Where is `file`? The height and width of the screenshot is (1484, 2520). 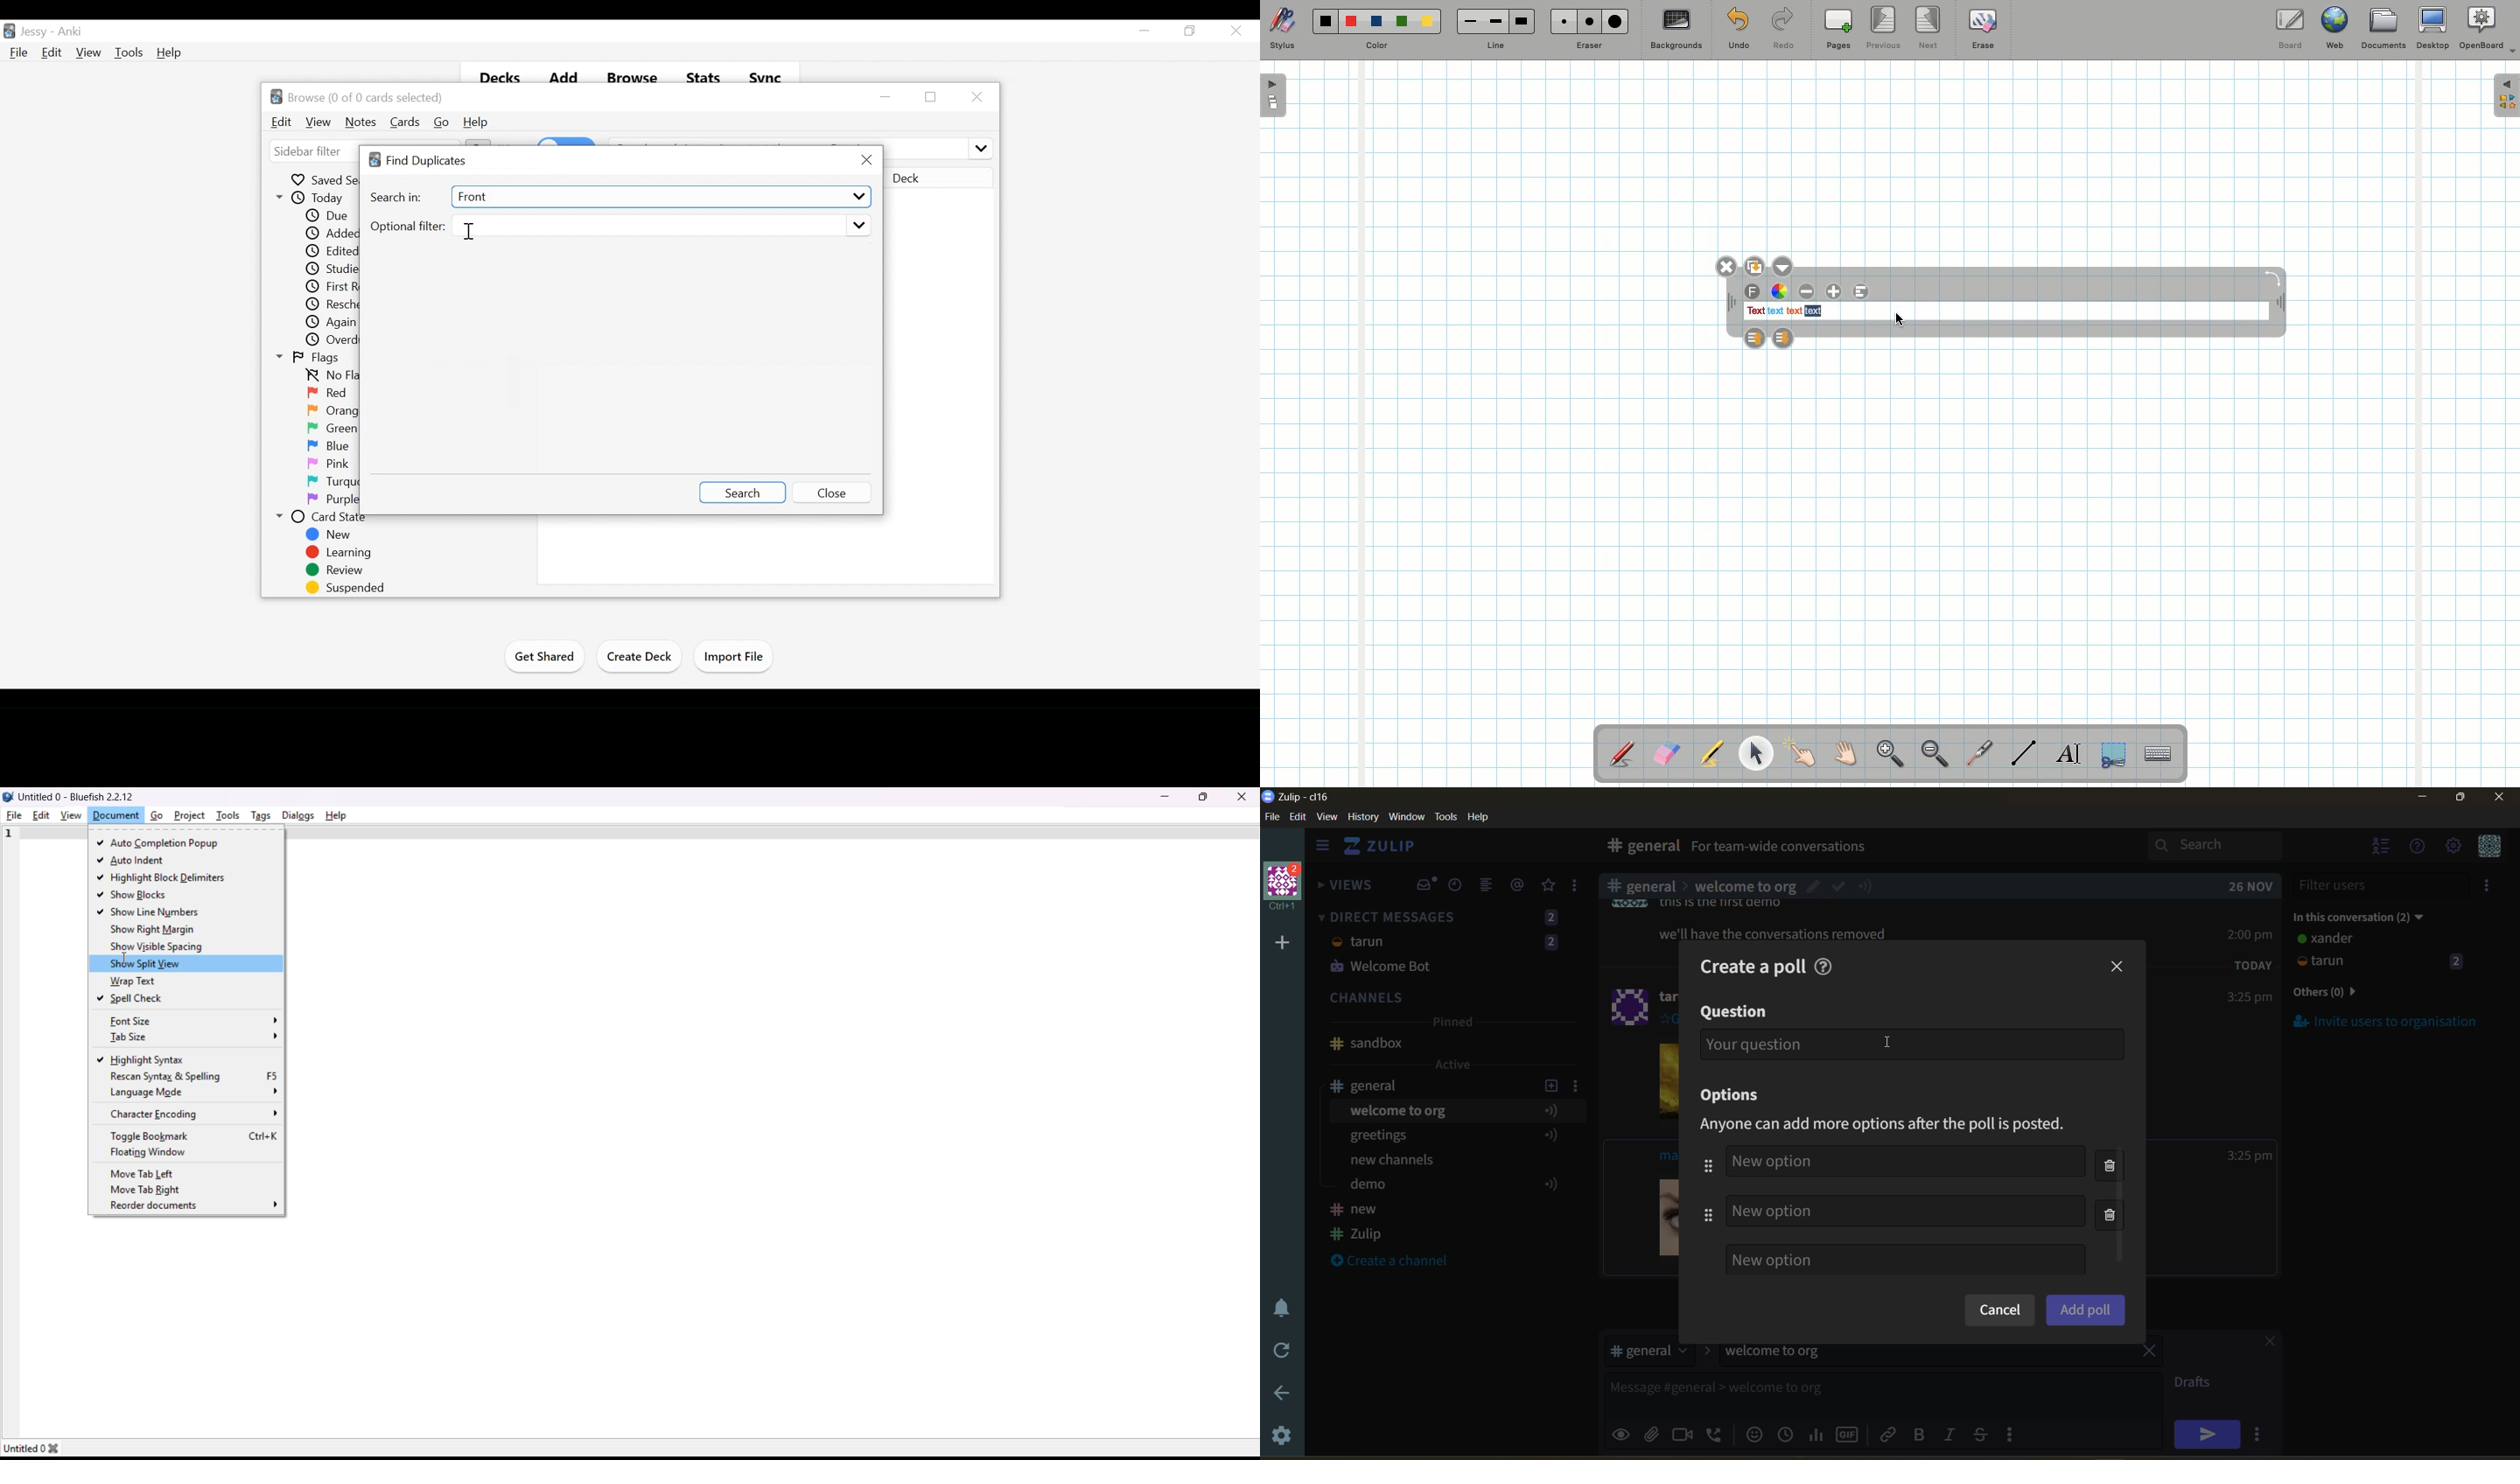
file is located at coordinates (14, 816).